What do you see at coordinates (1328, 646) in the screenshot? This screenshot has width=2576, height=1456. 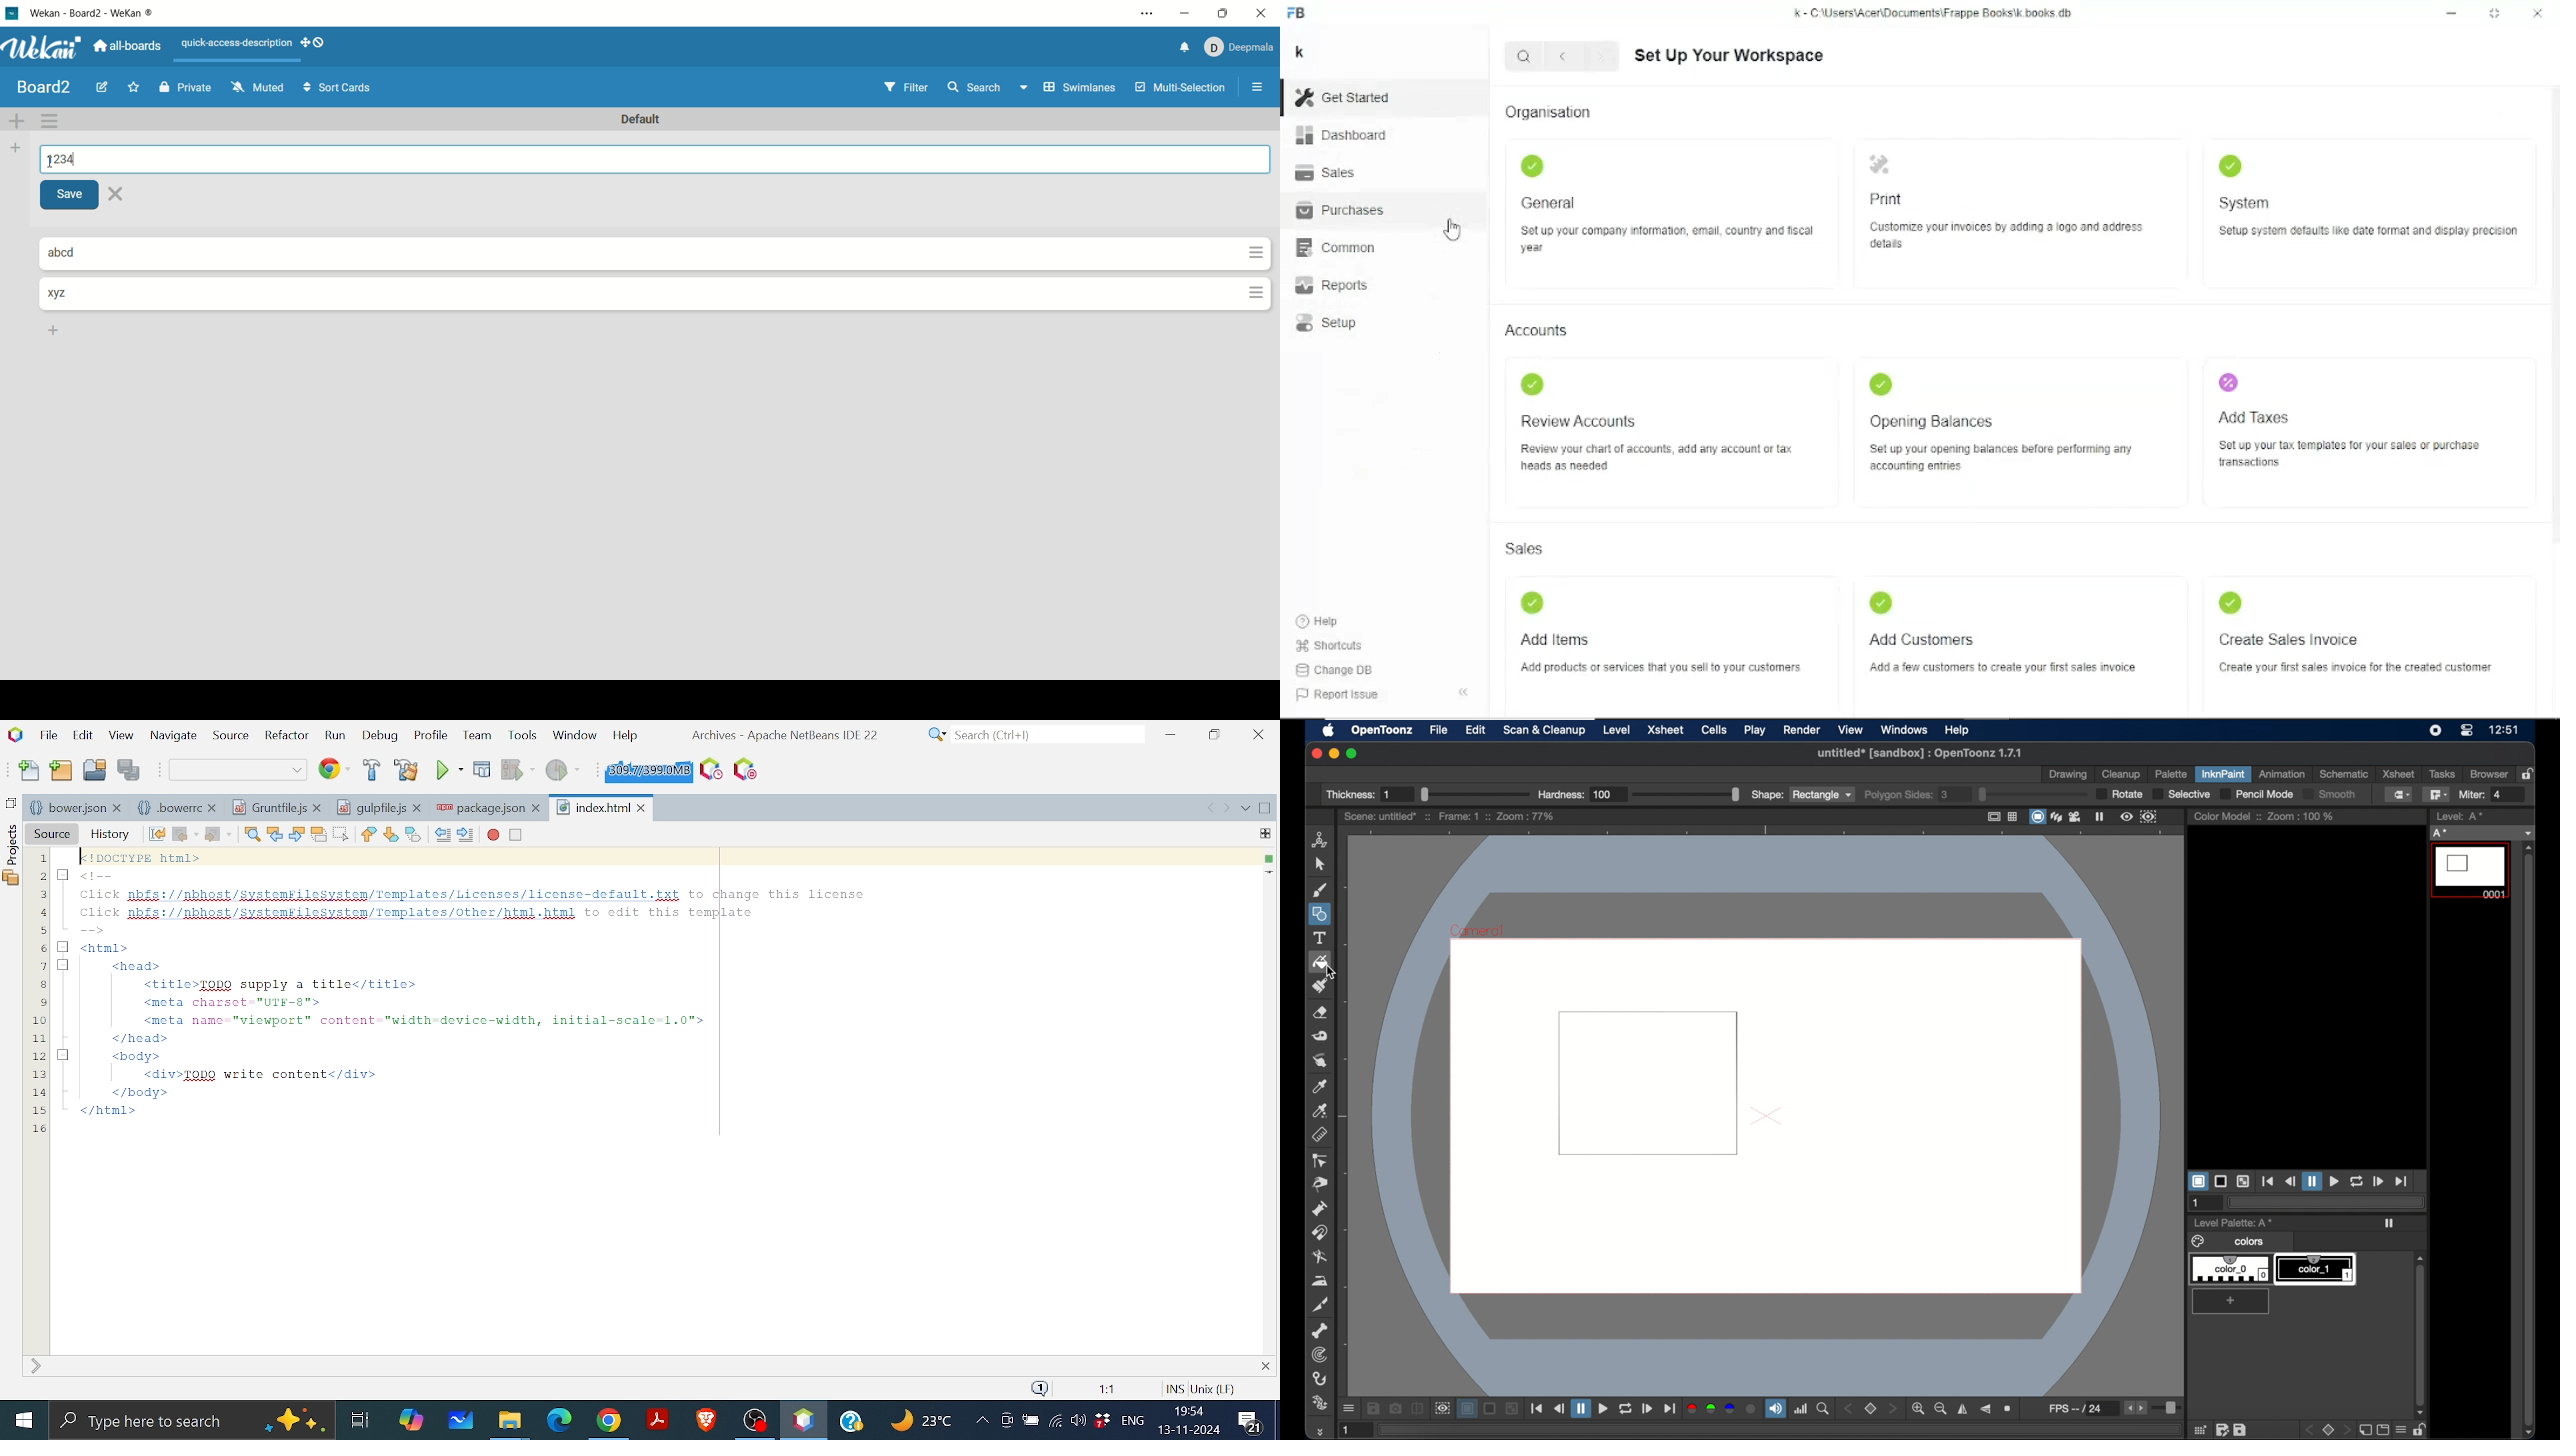 I see `Shortcuts` at bounding box center [1328, 646].